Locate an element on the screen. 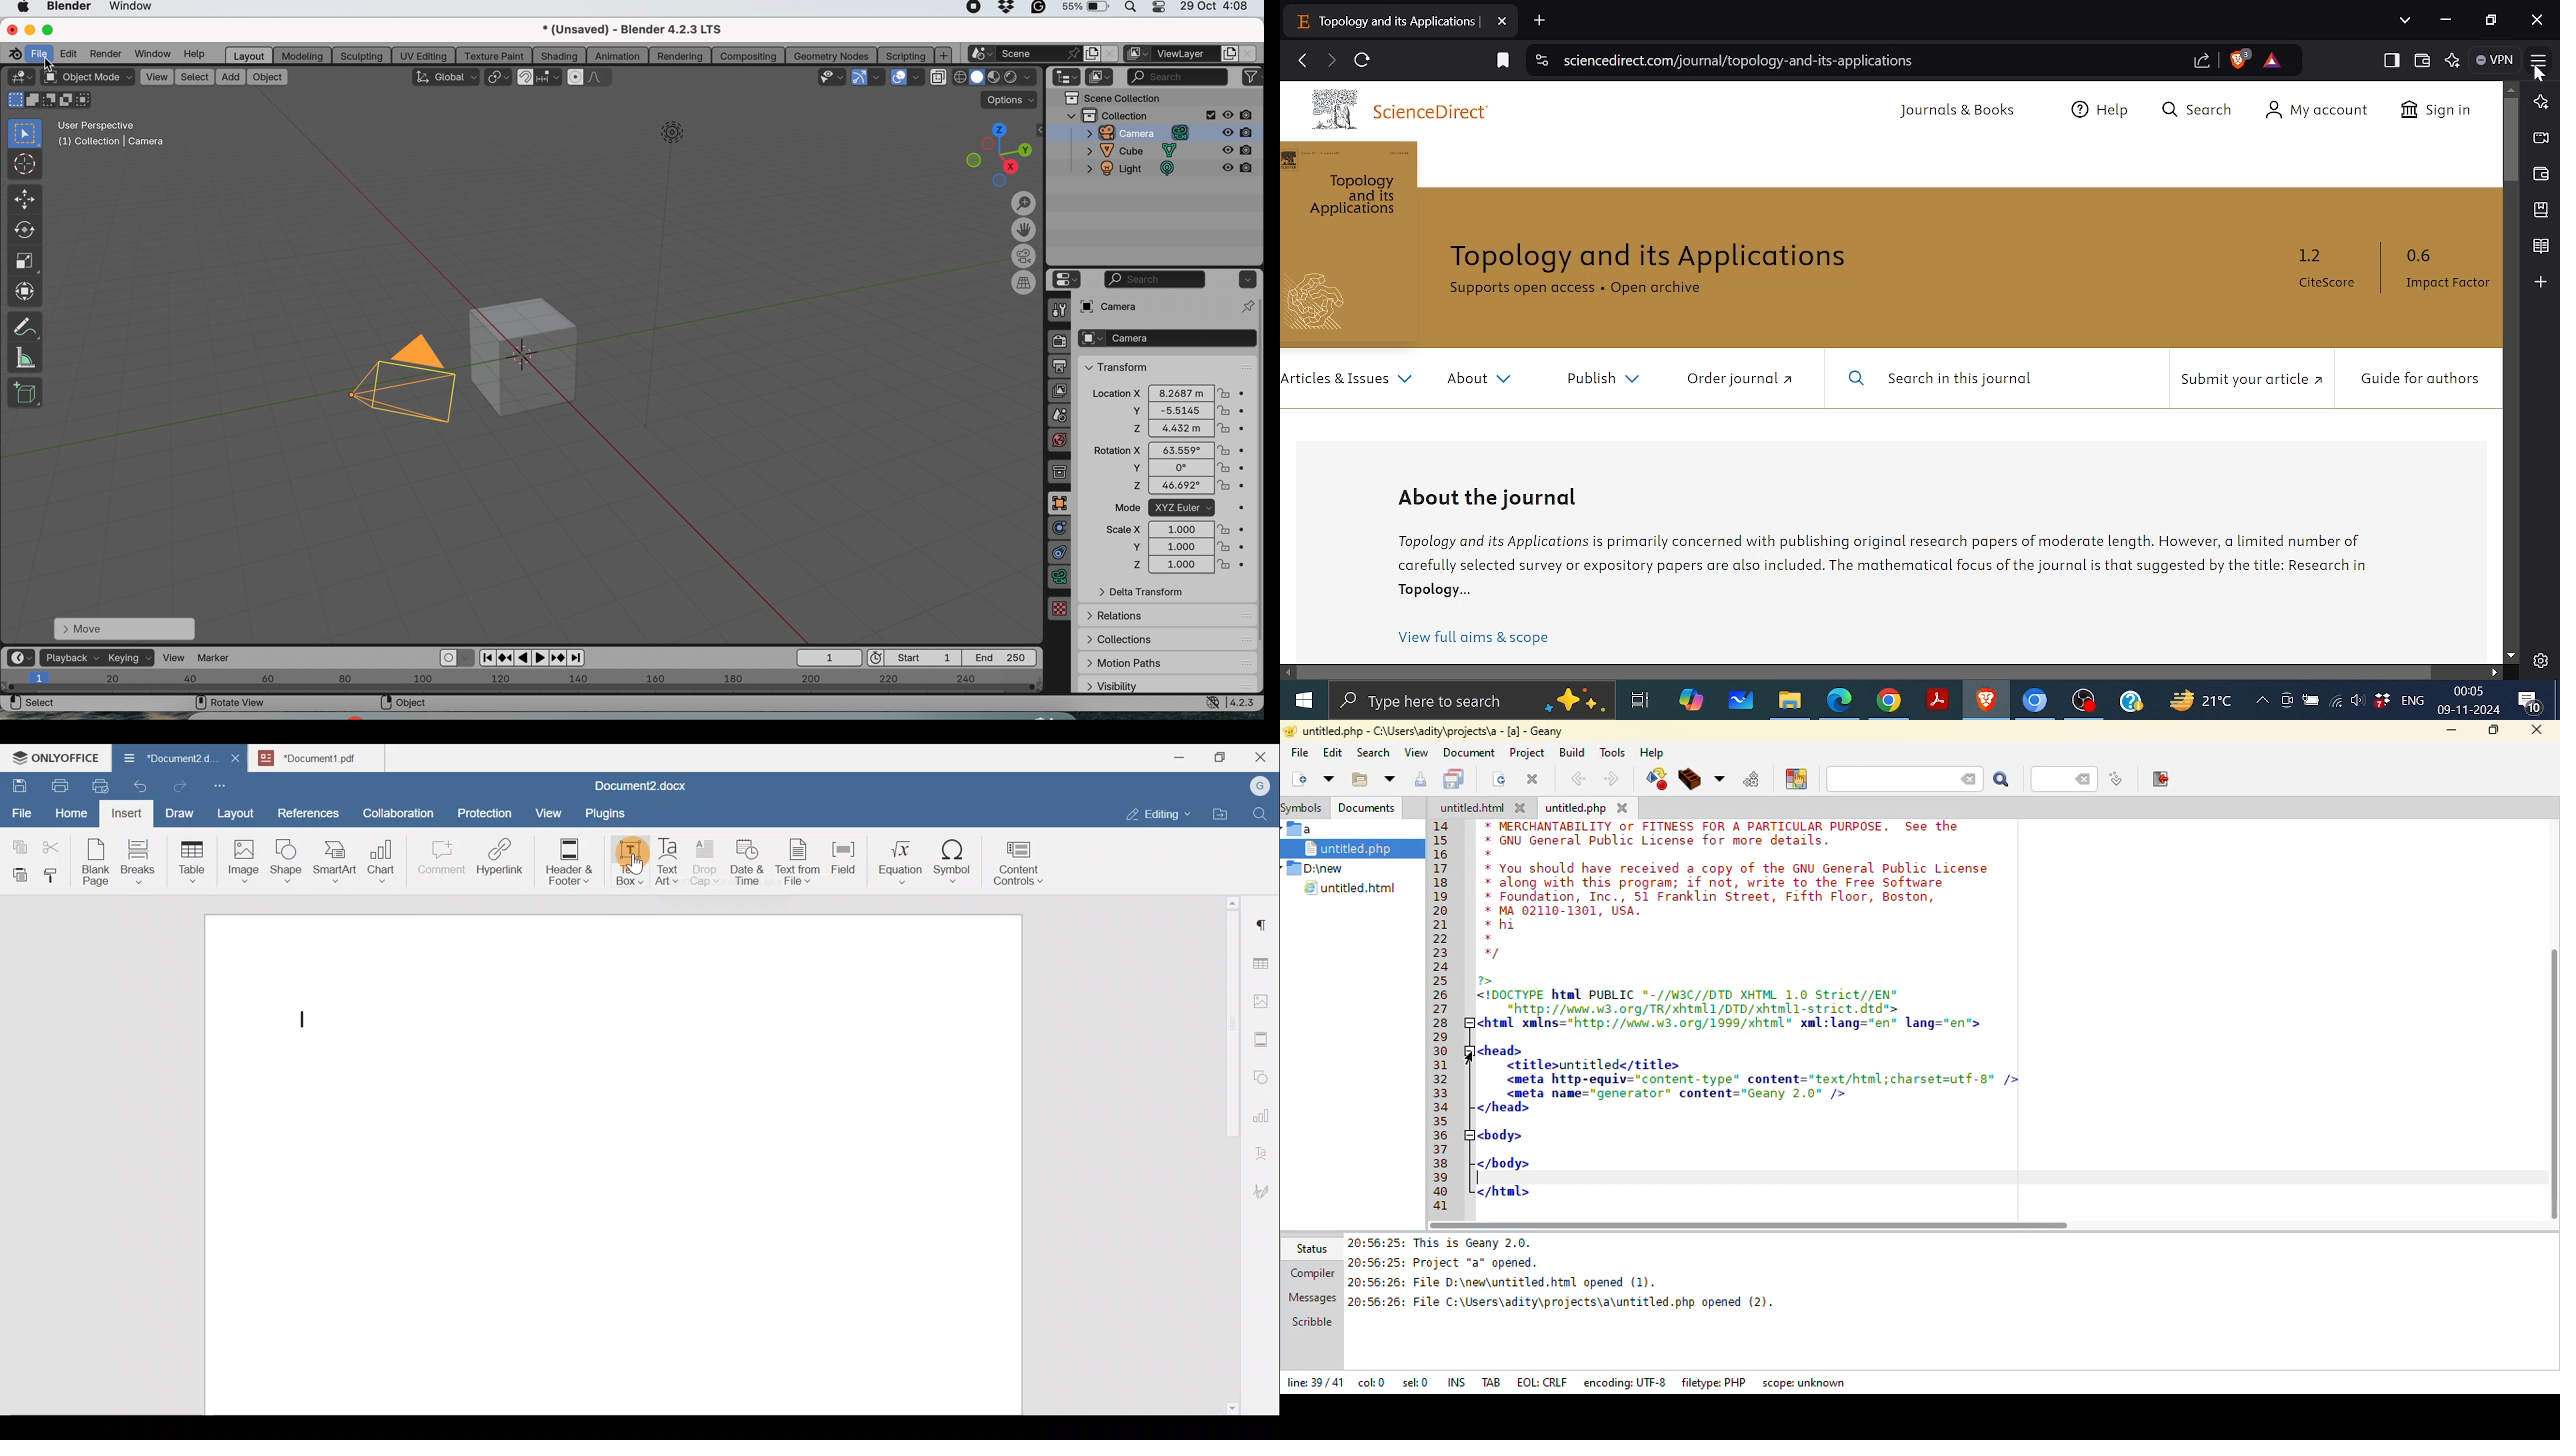 Image resolution: width=2576 pixels, height=1456 pixels. animation is located at coordinates (618, 57).